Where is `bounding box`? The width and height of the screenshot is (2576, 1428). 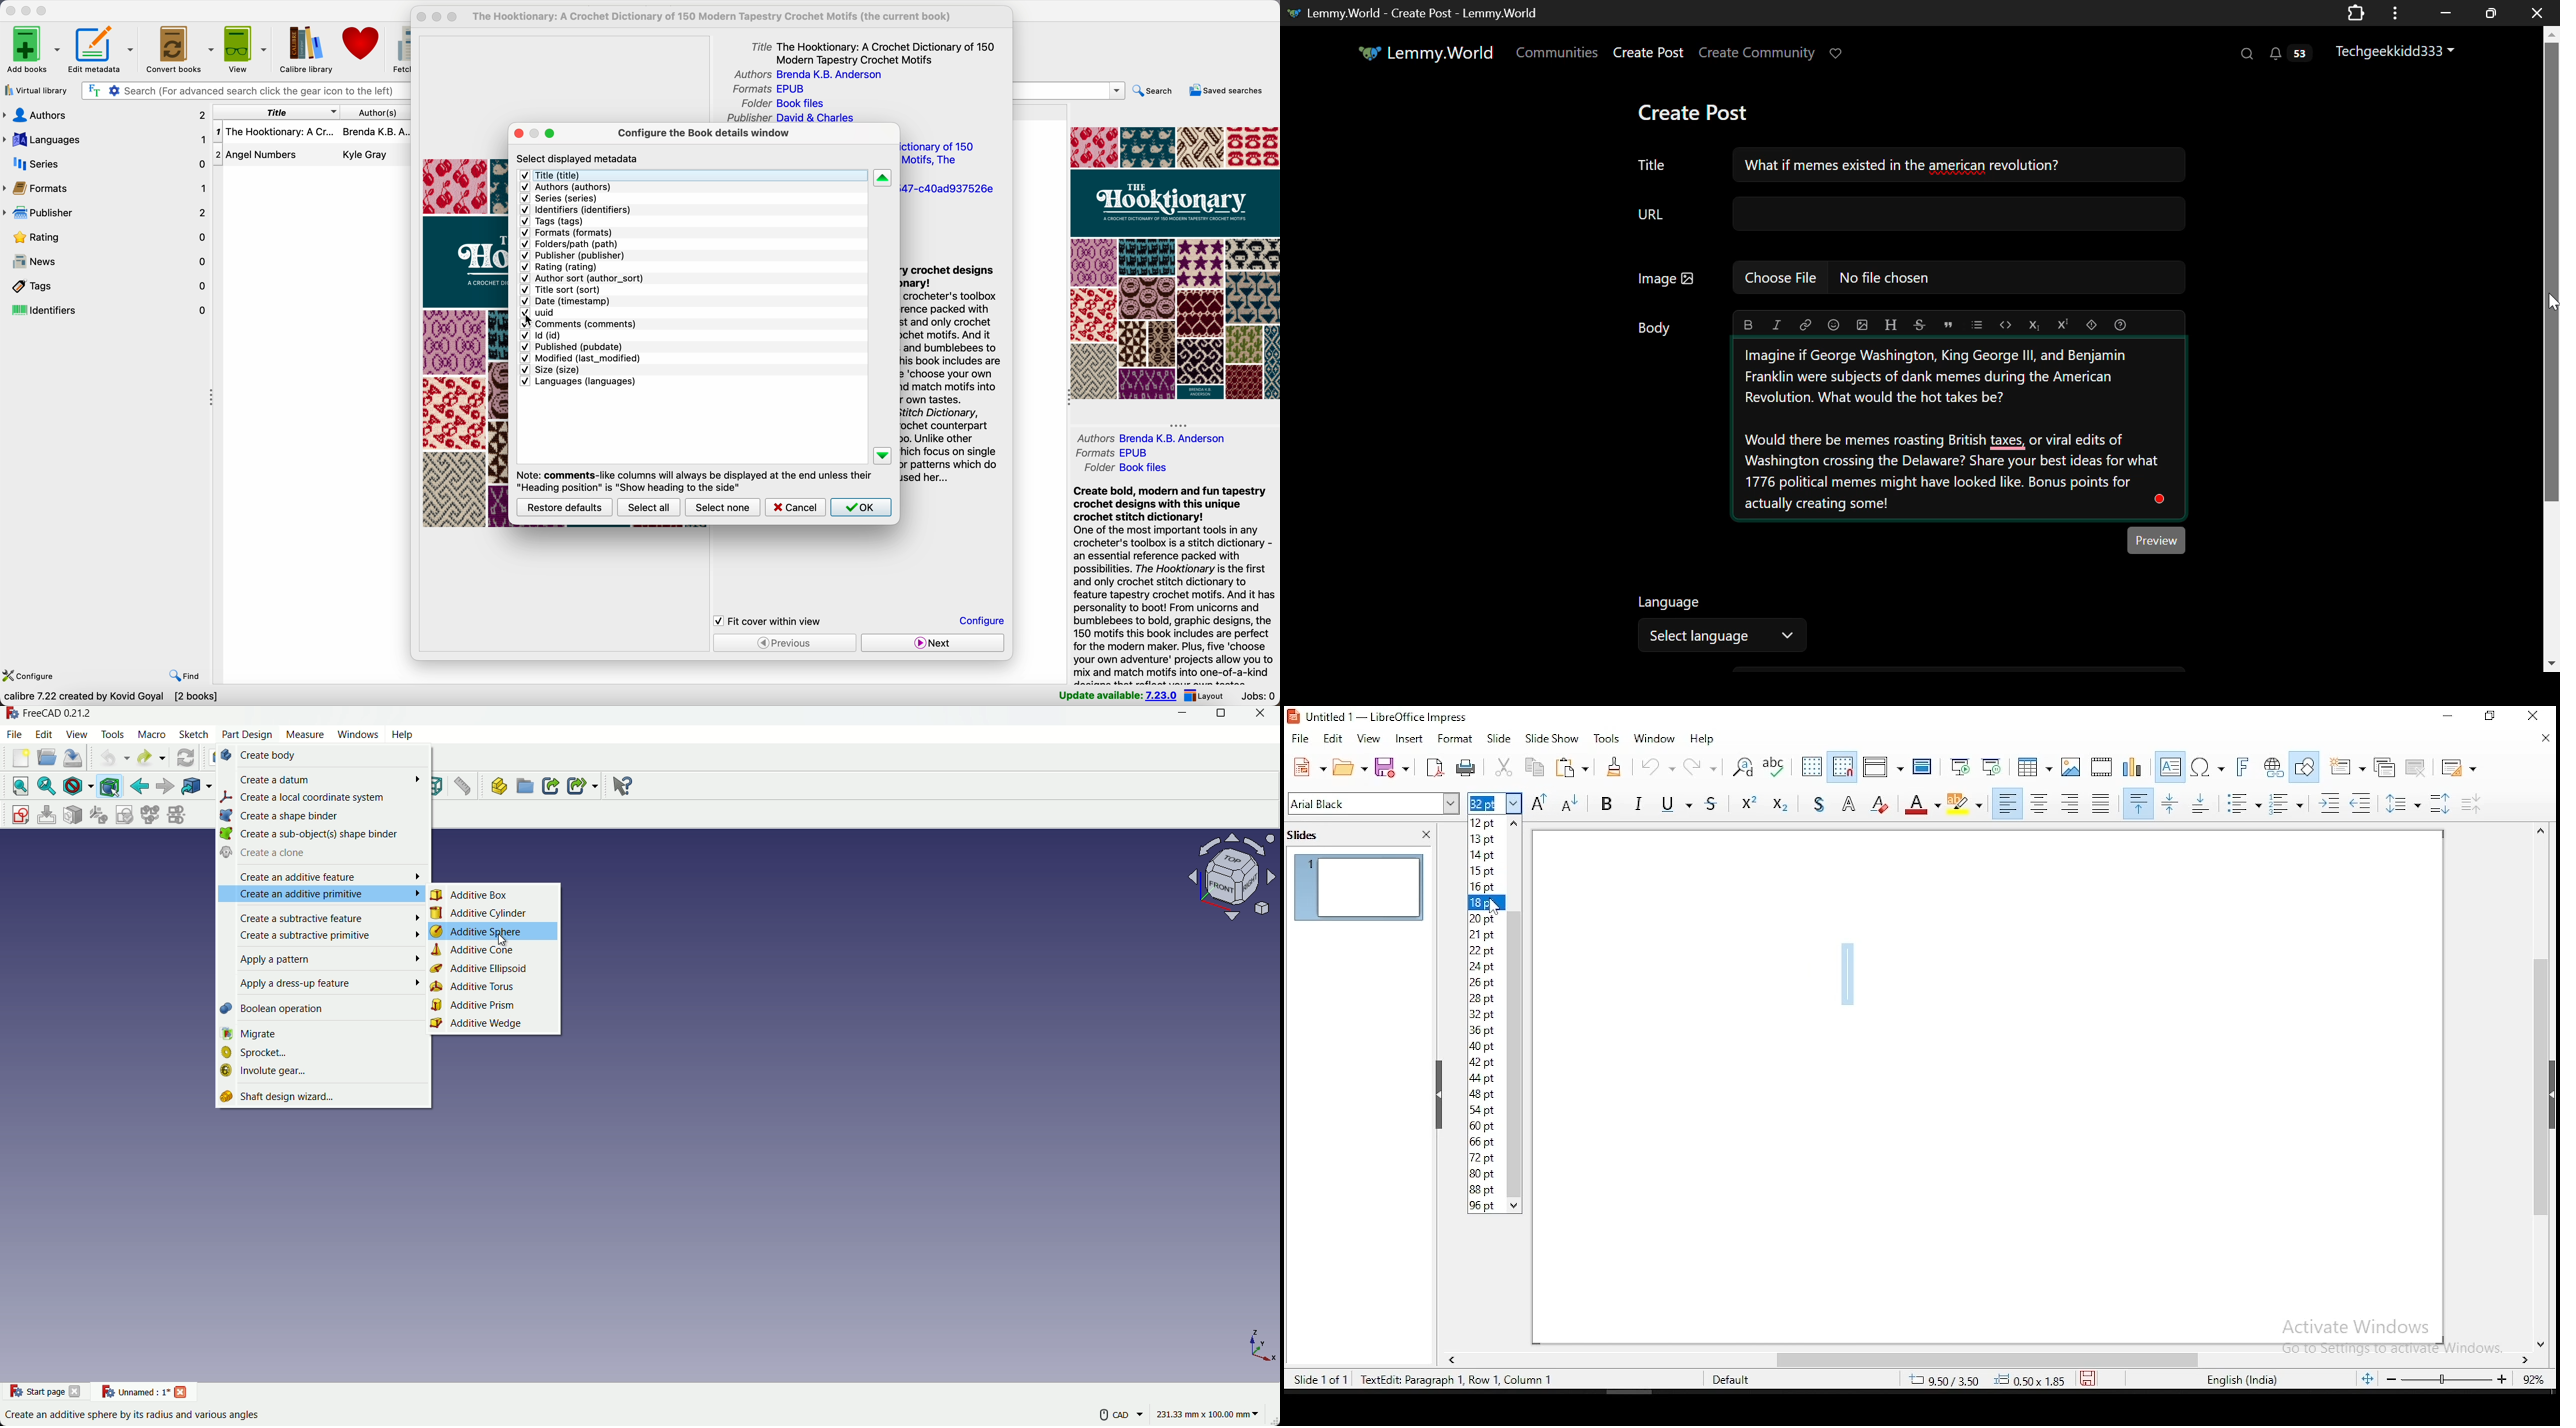
bounding box is located at coordinates (109, 787).